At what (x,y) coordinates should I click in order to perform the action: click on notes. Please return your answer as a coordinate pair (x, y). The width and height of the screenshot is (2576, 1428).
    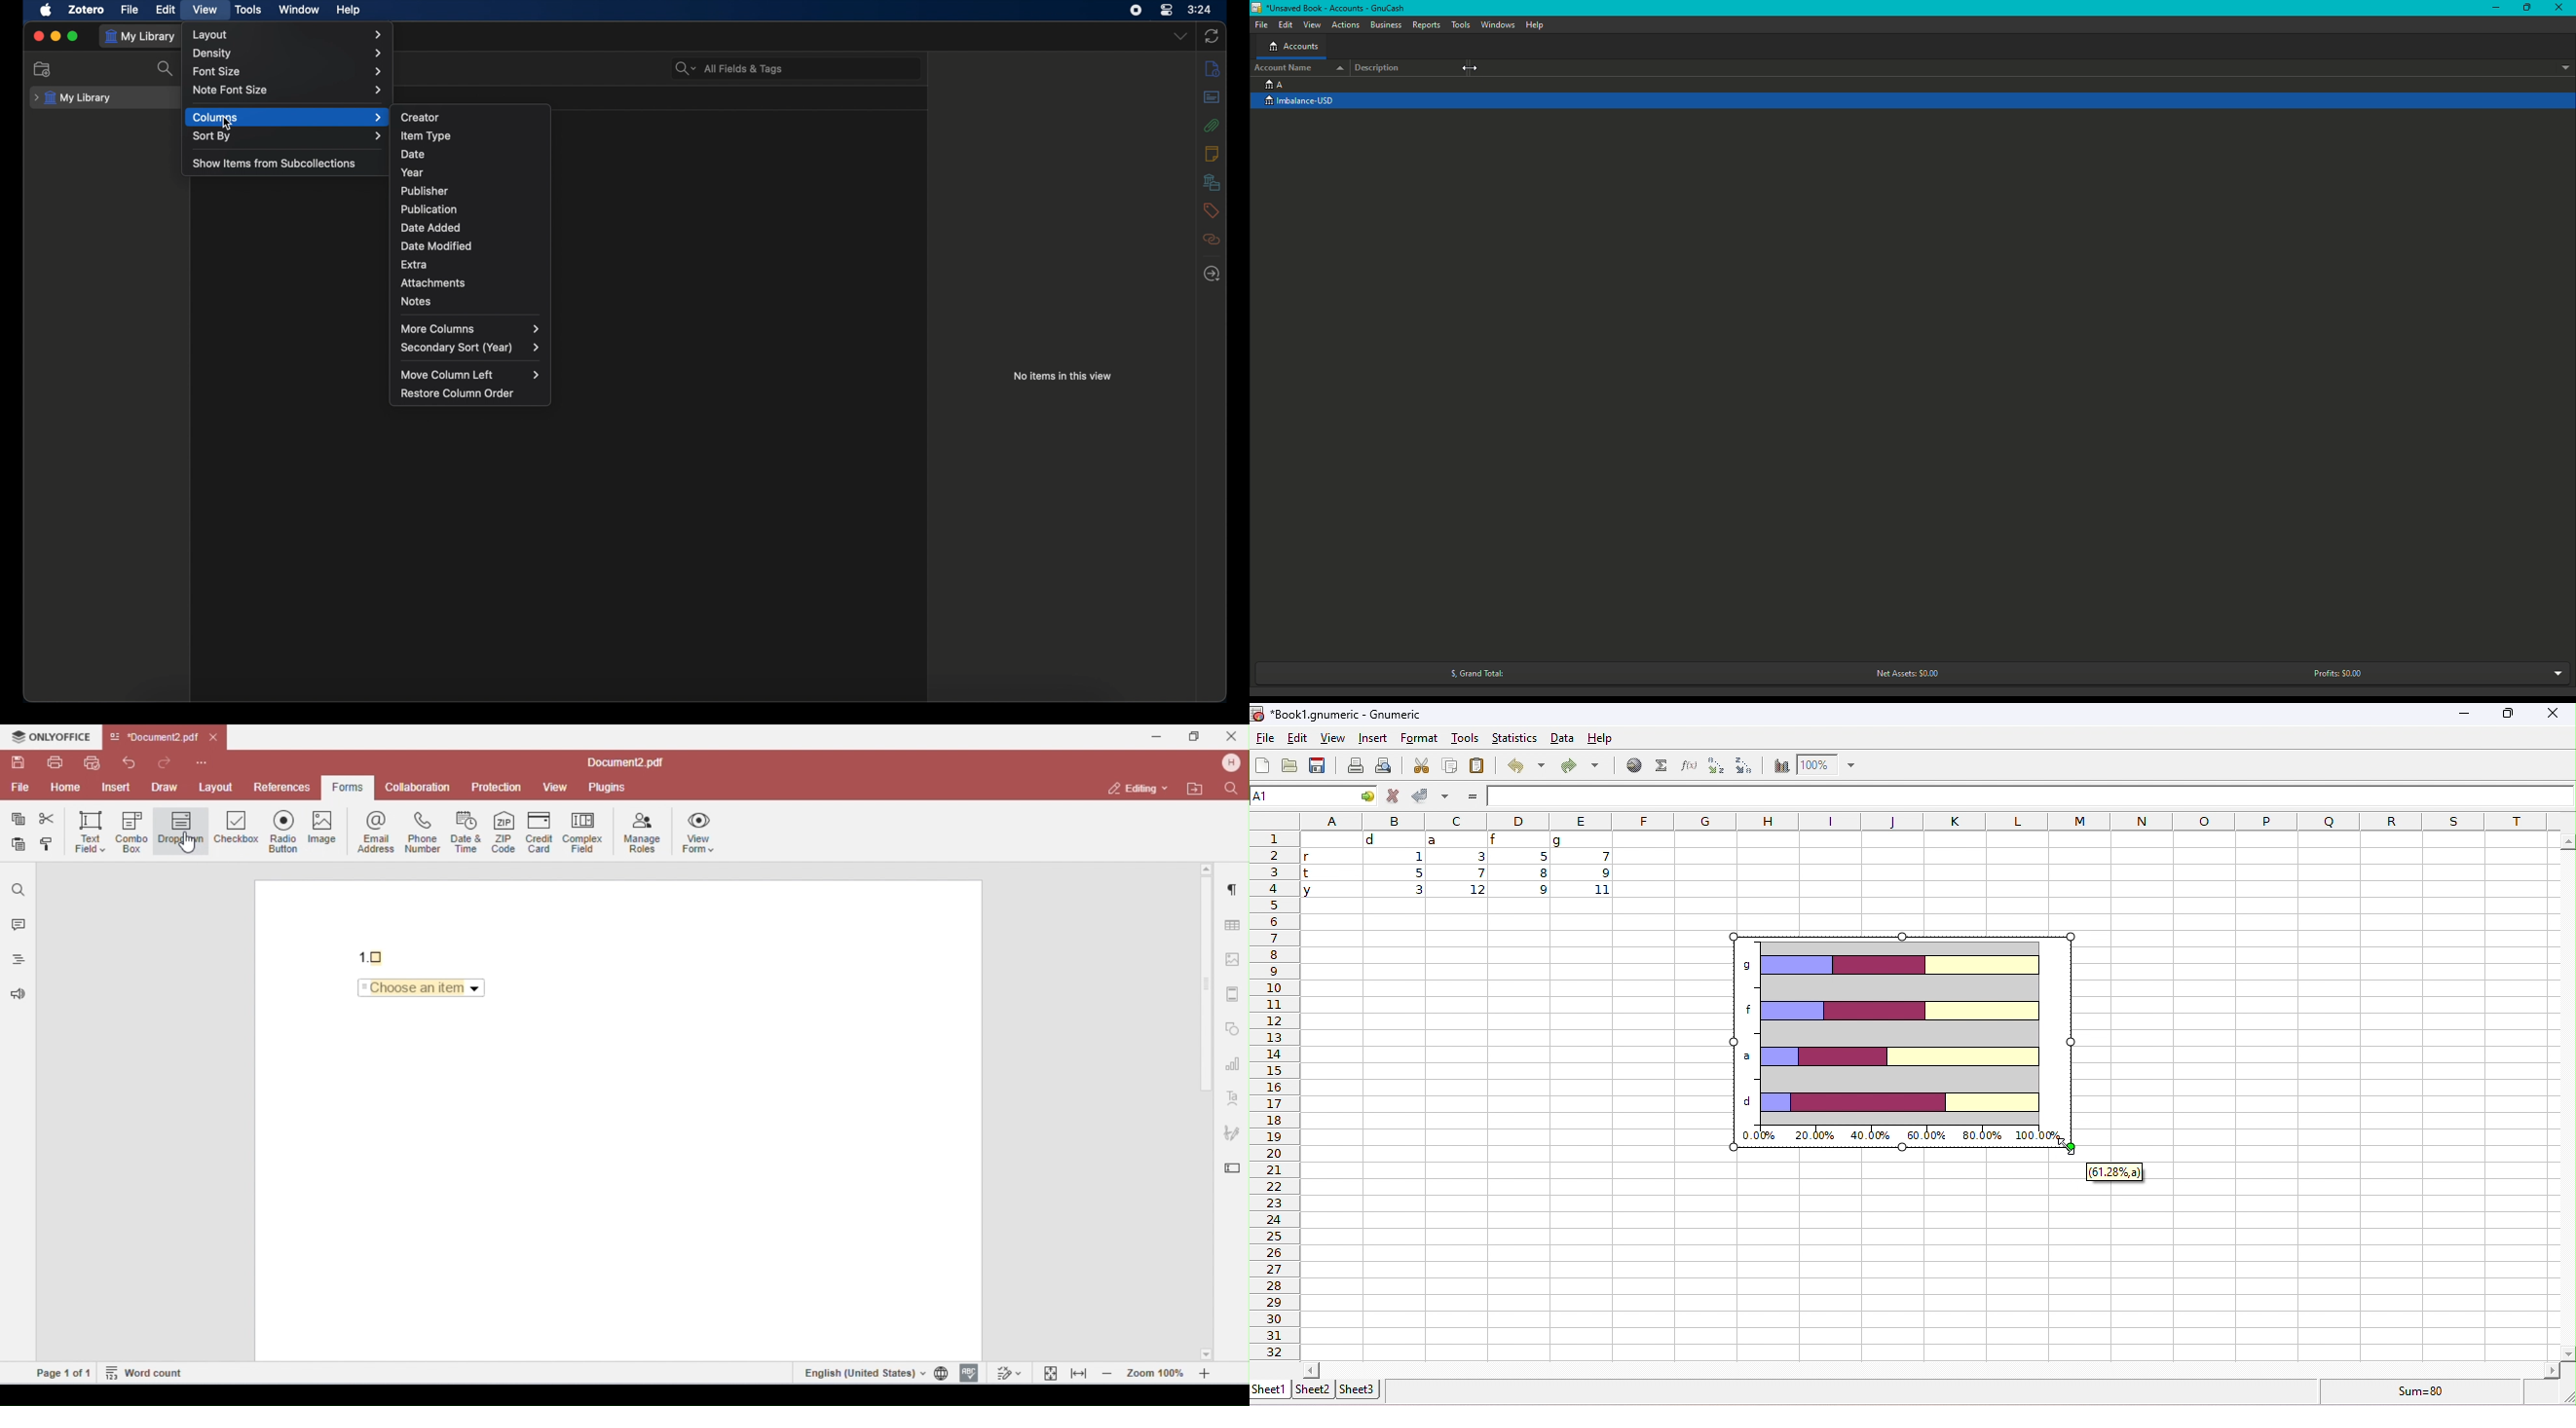
    Looking at the image, I should click on (1212, 153).